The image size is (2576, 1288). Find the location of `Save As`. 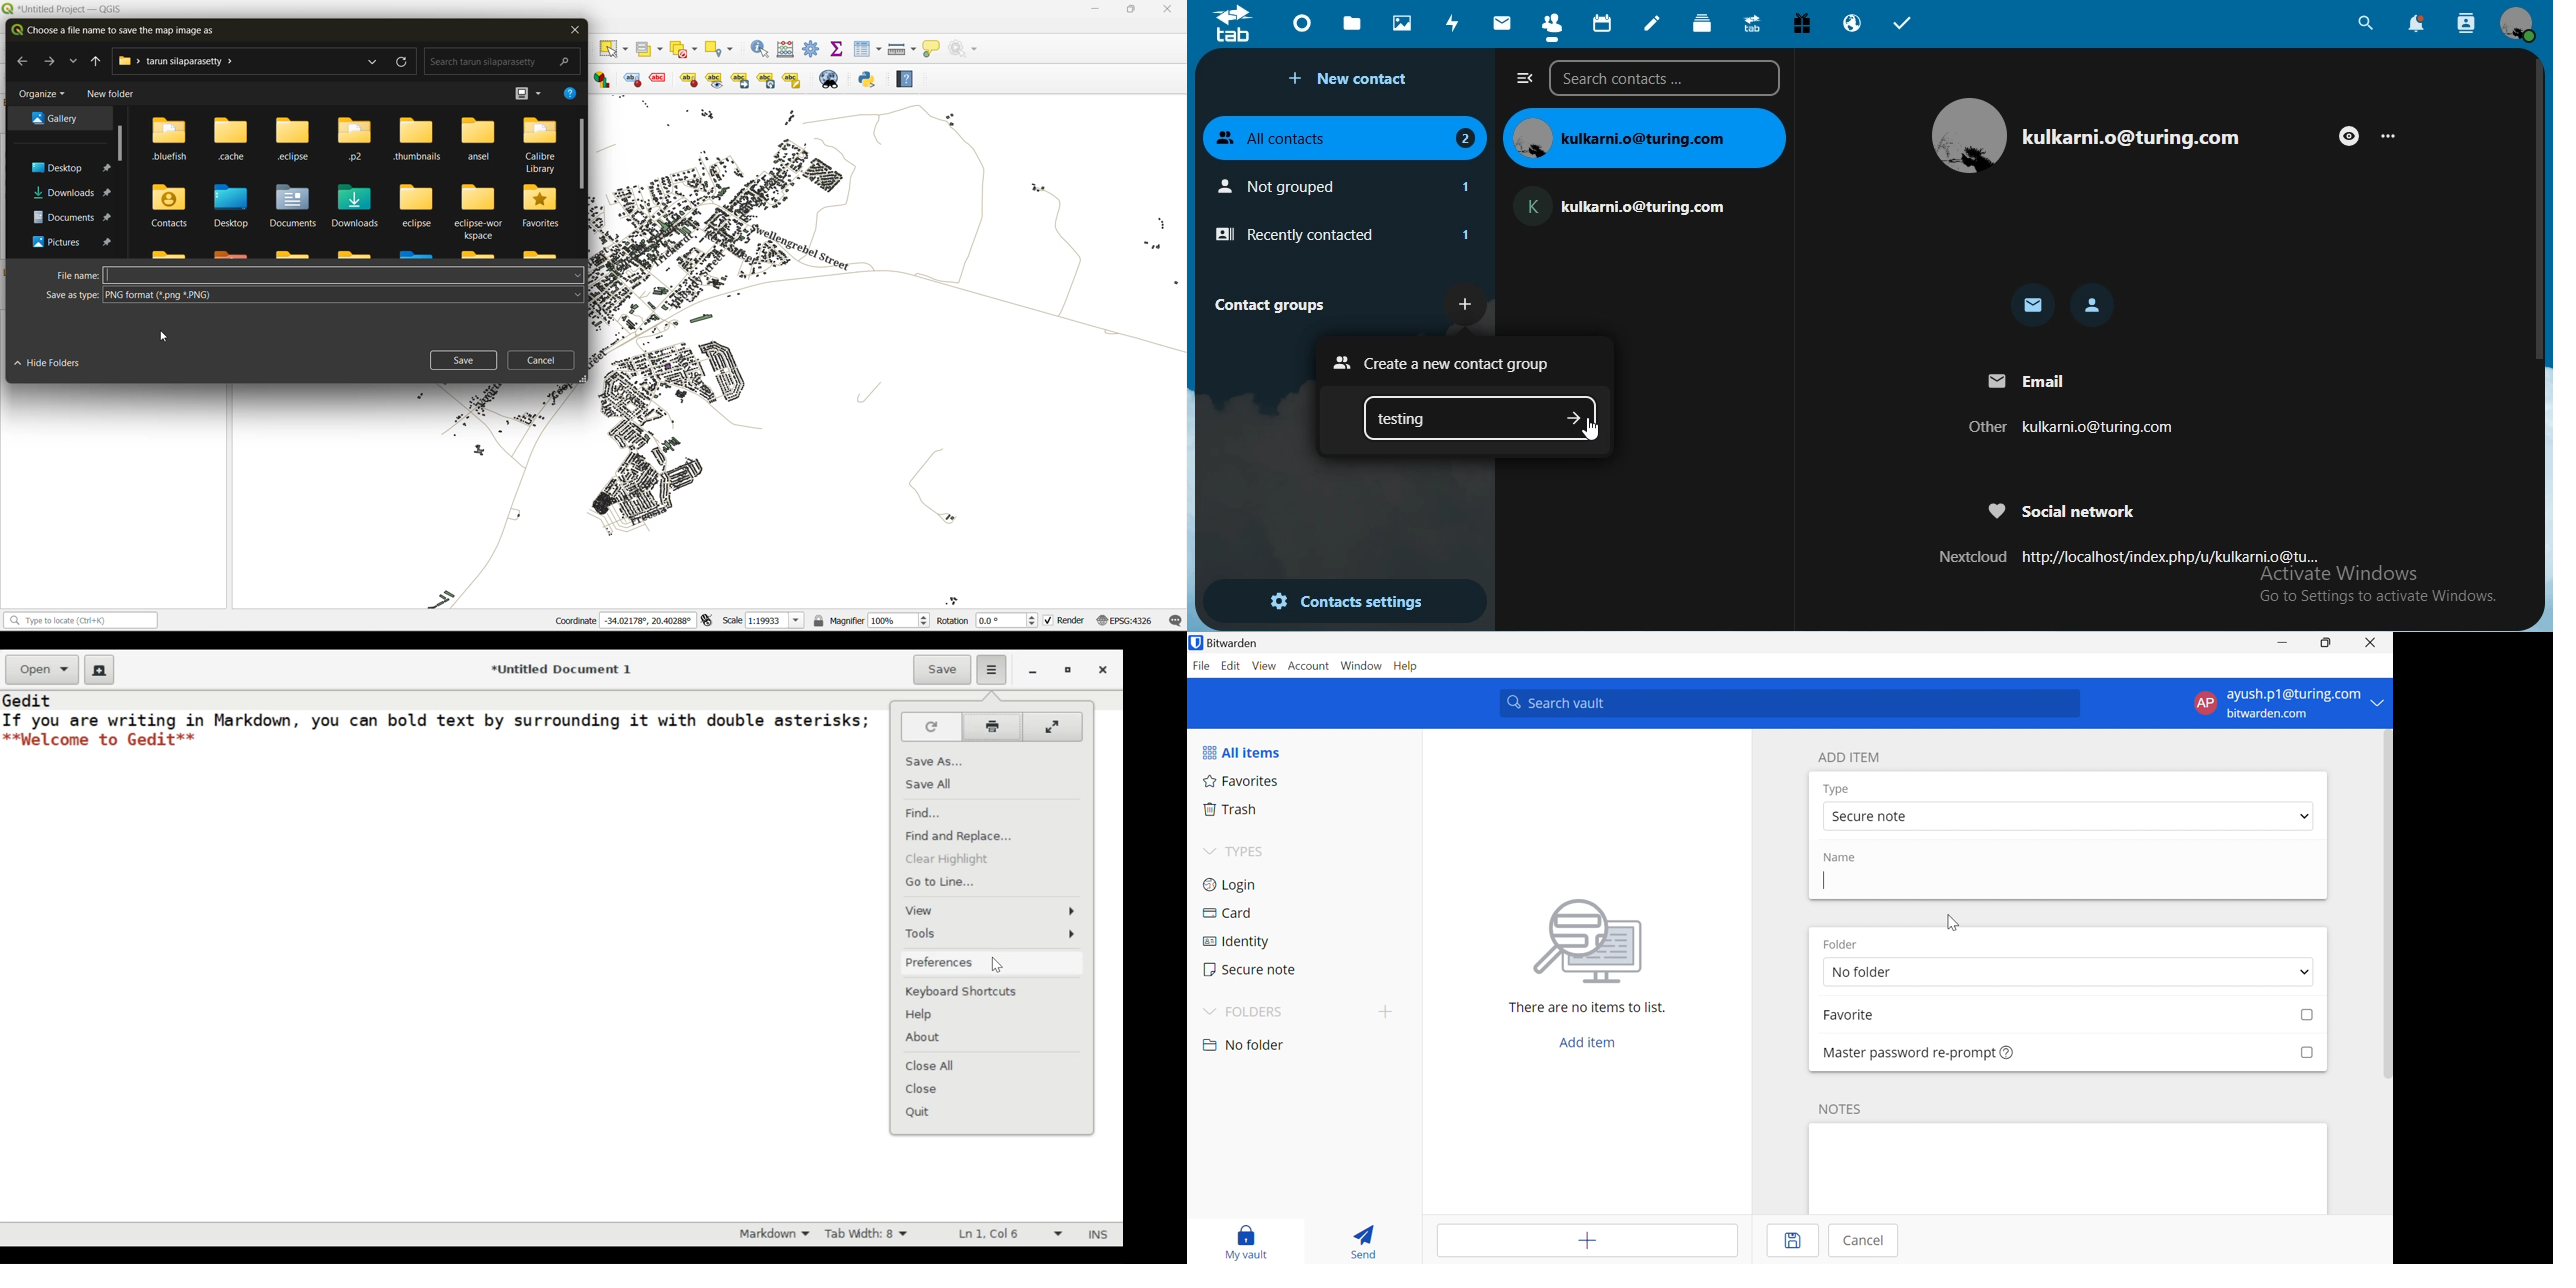

Save As is located at coordinates (937, 760).